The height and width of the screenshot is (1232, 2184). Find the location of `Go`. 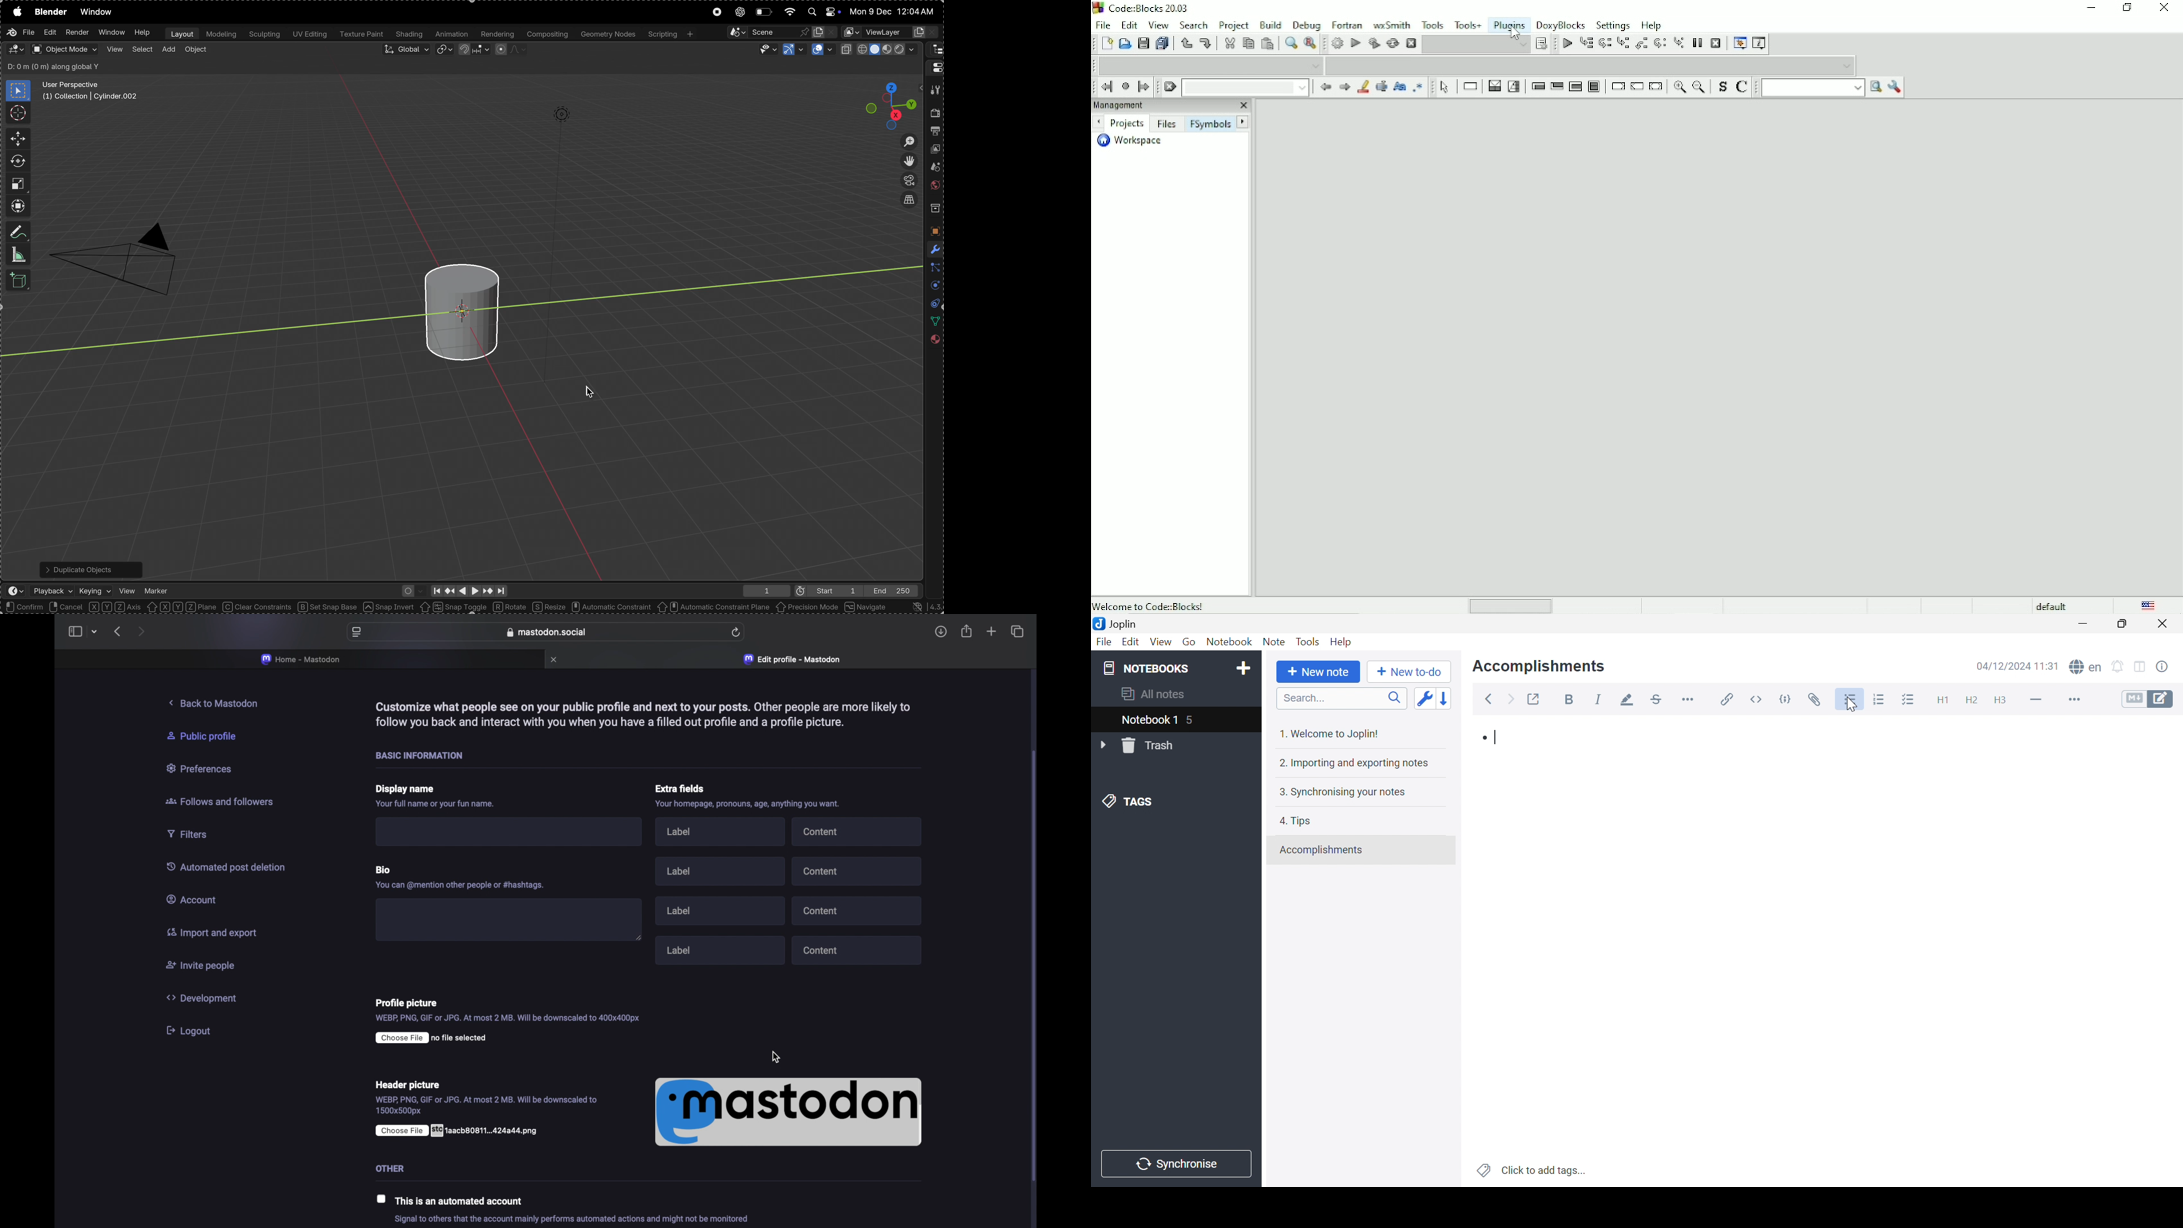

Go is located at coordinates (1191, 642).